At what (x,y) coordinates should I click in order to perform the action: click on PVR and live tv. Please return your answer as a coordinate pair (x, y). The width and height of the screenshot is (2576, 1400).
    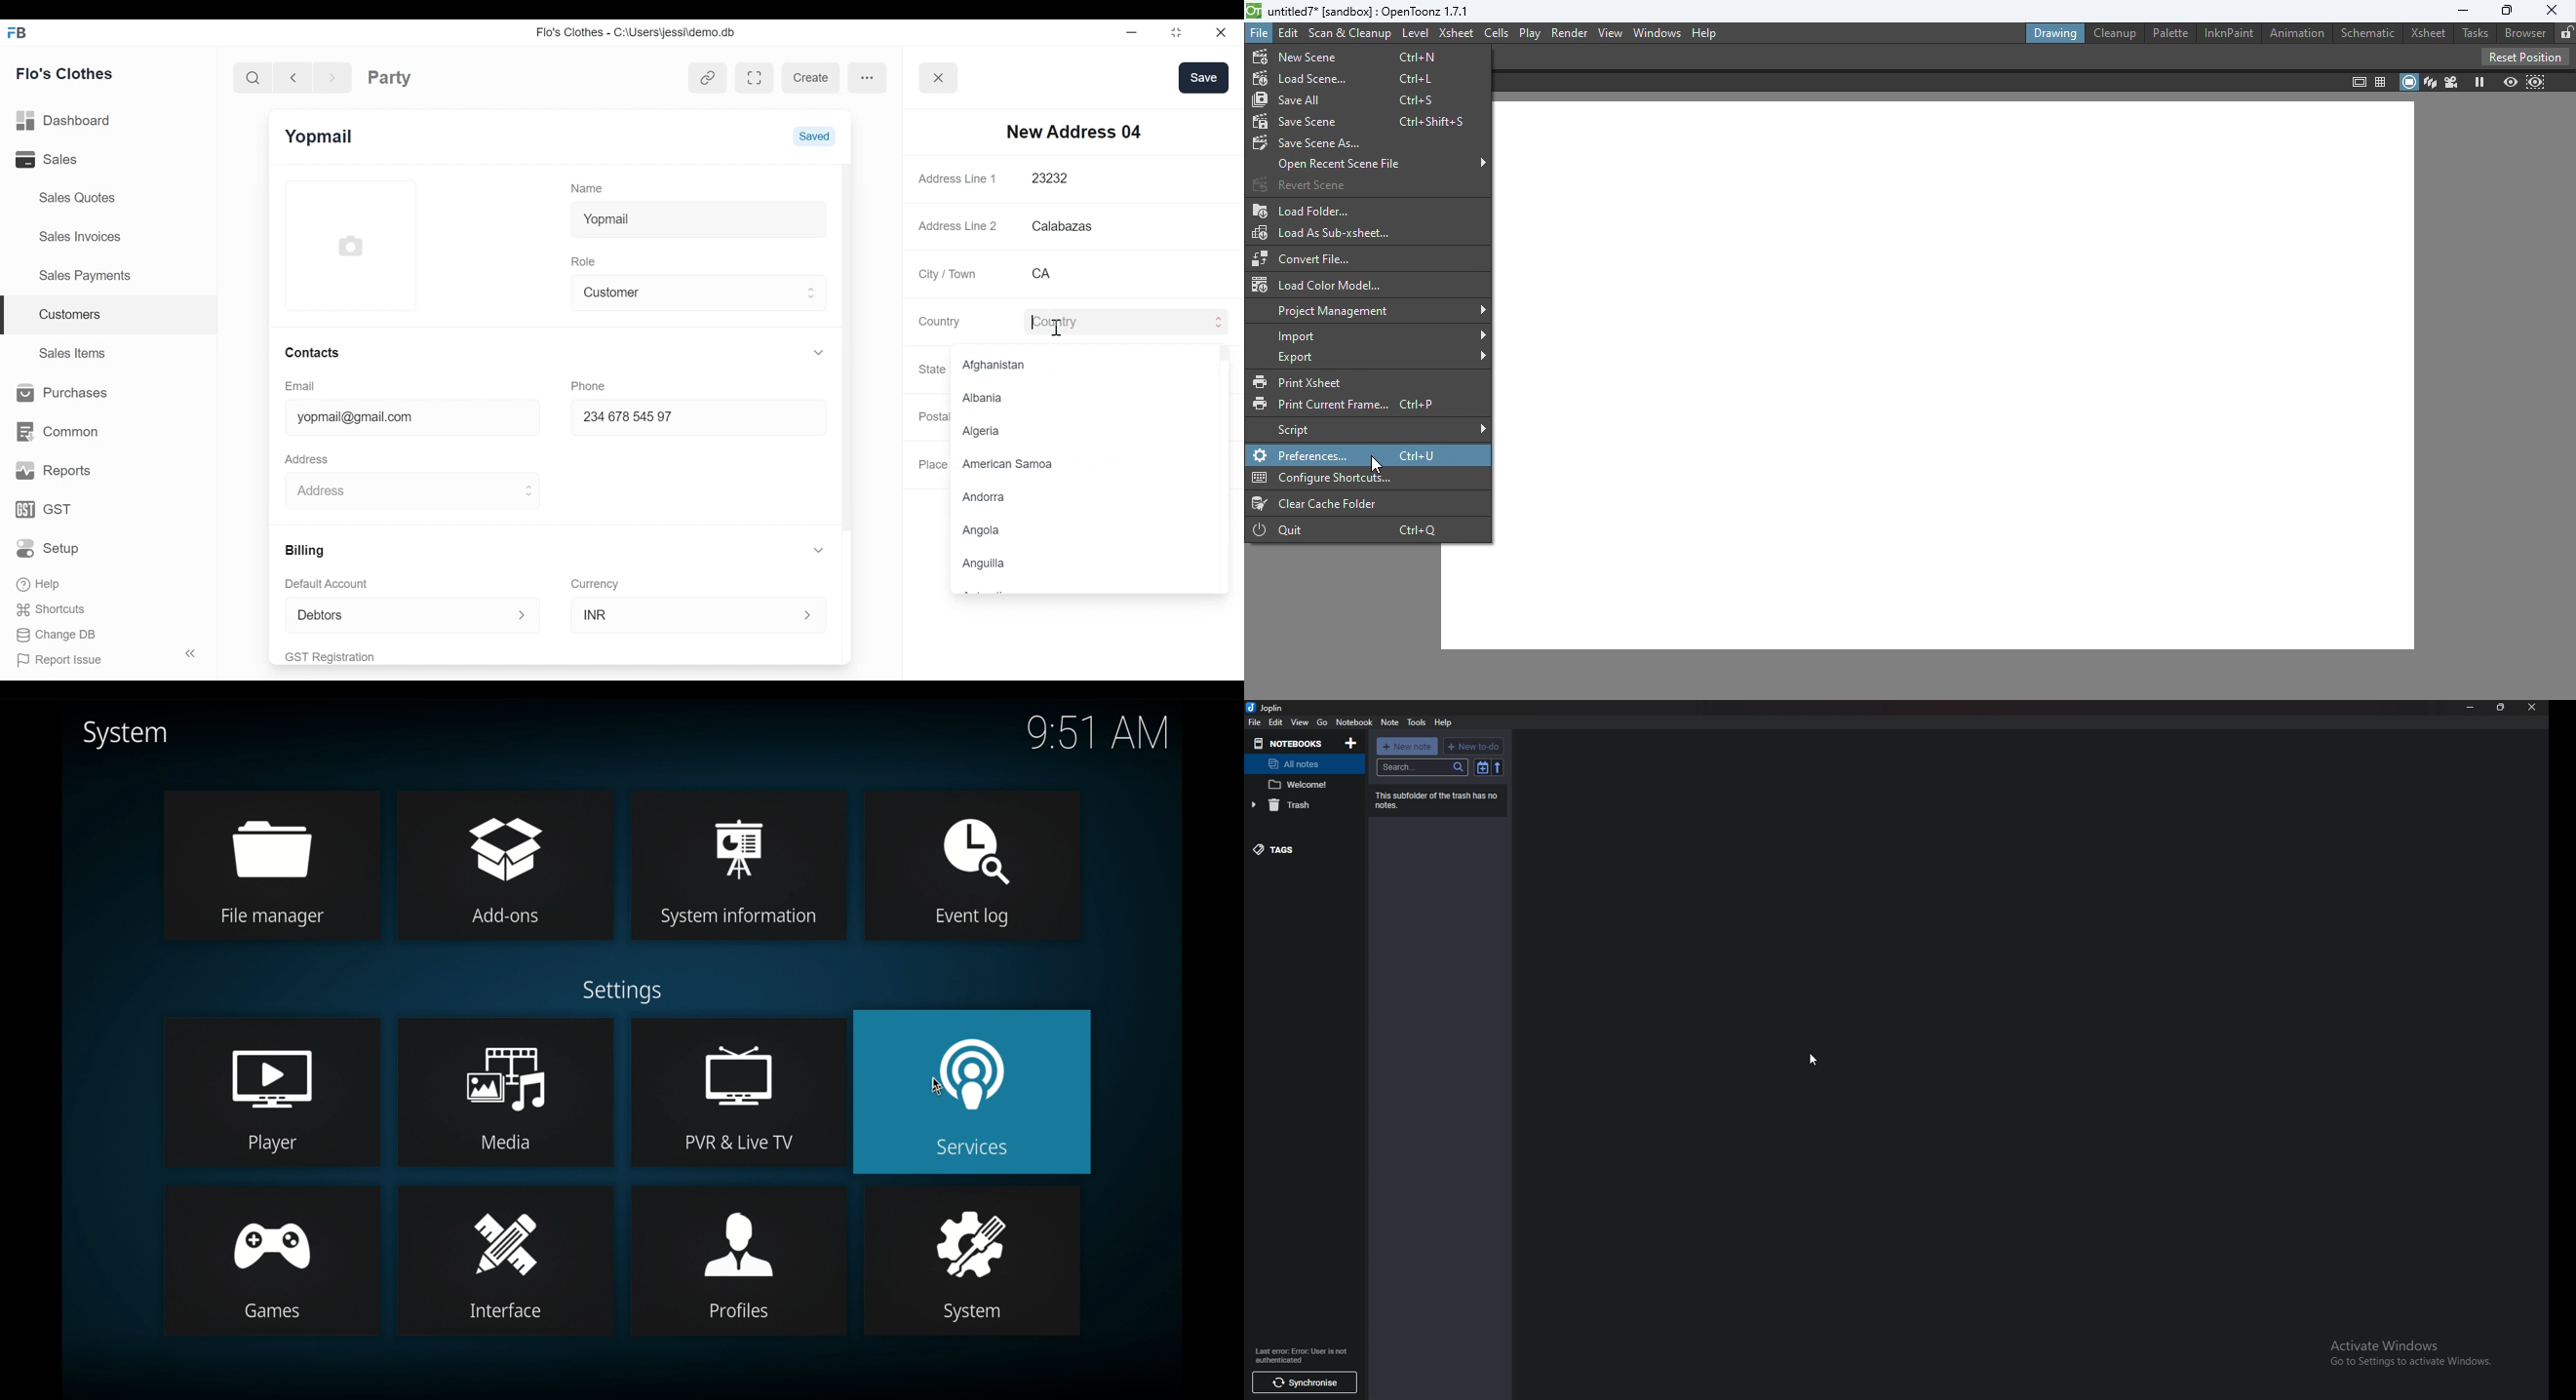
    Looking at the image, I should click on (736, 1091).